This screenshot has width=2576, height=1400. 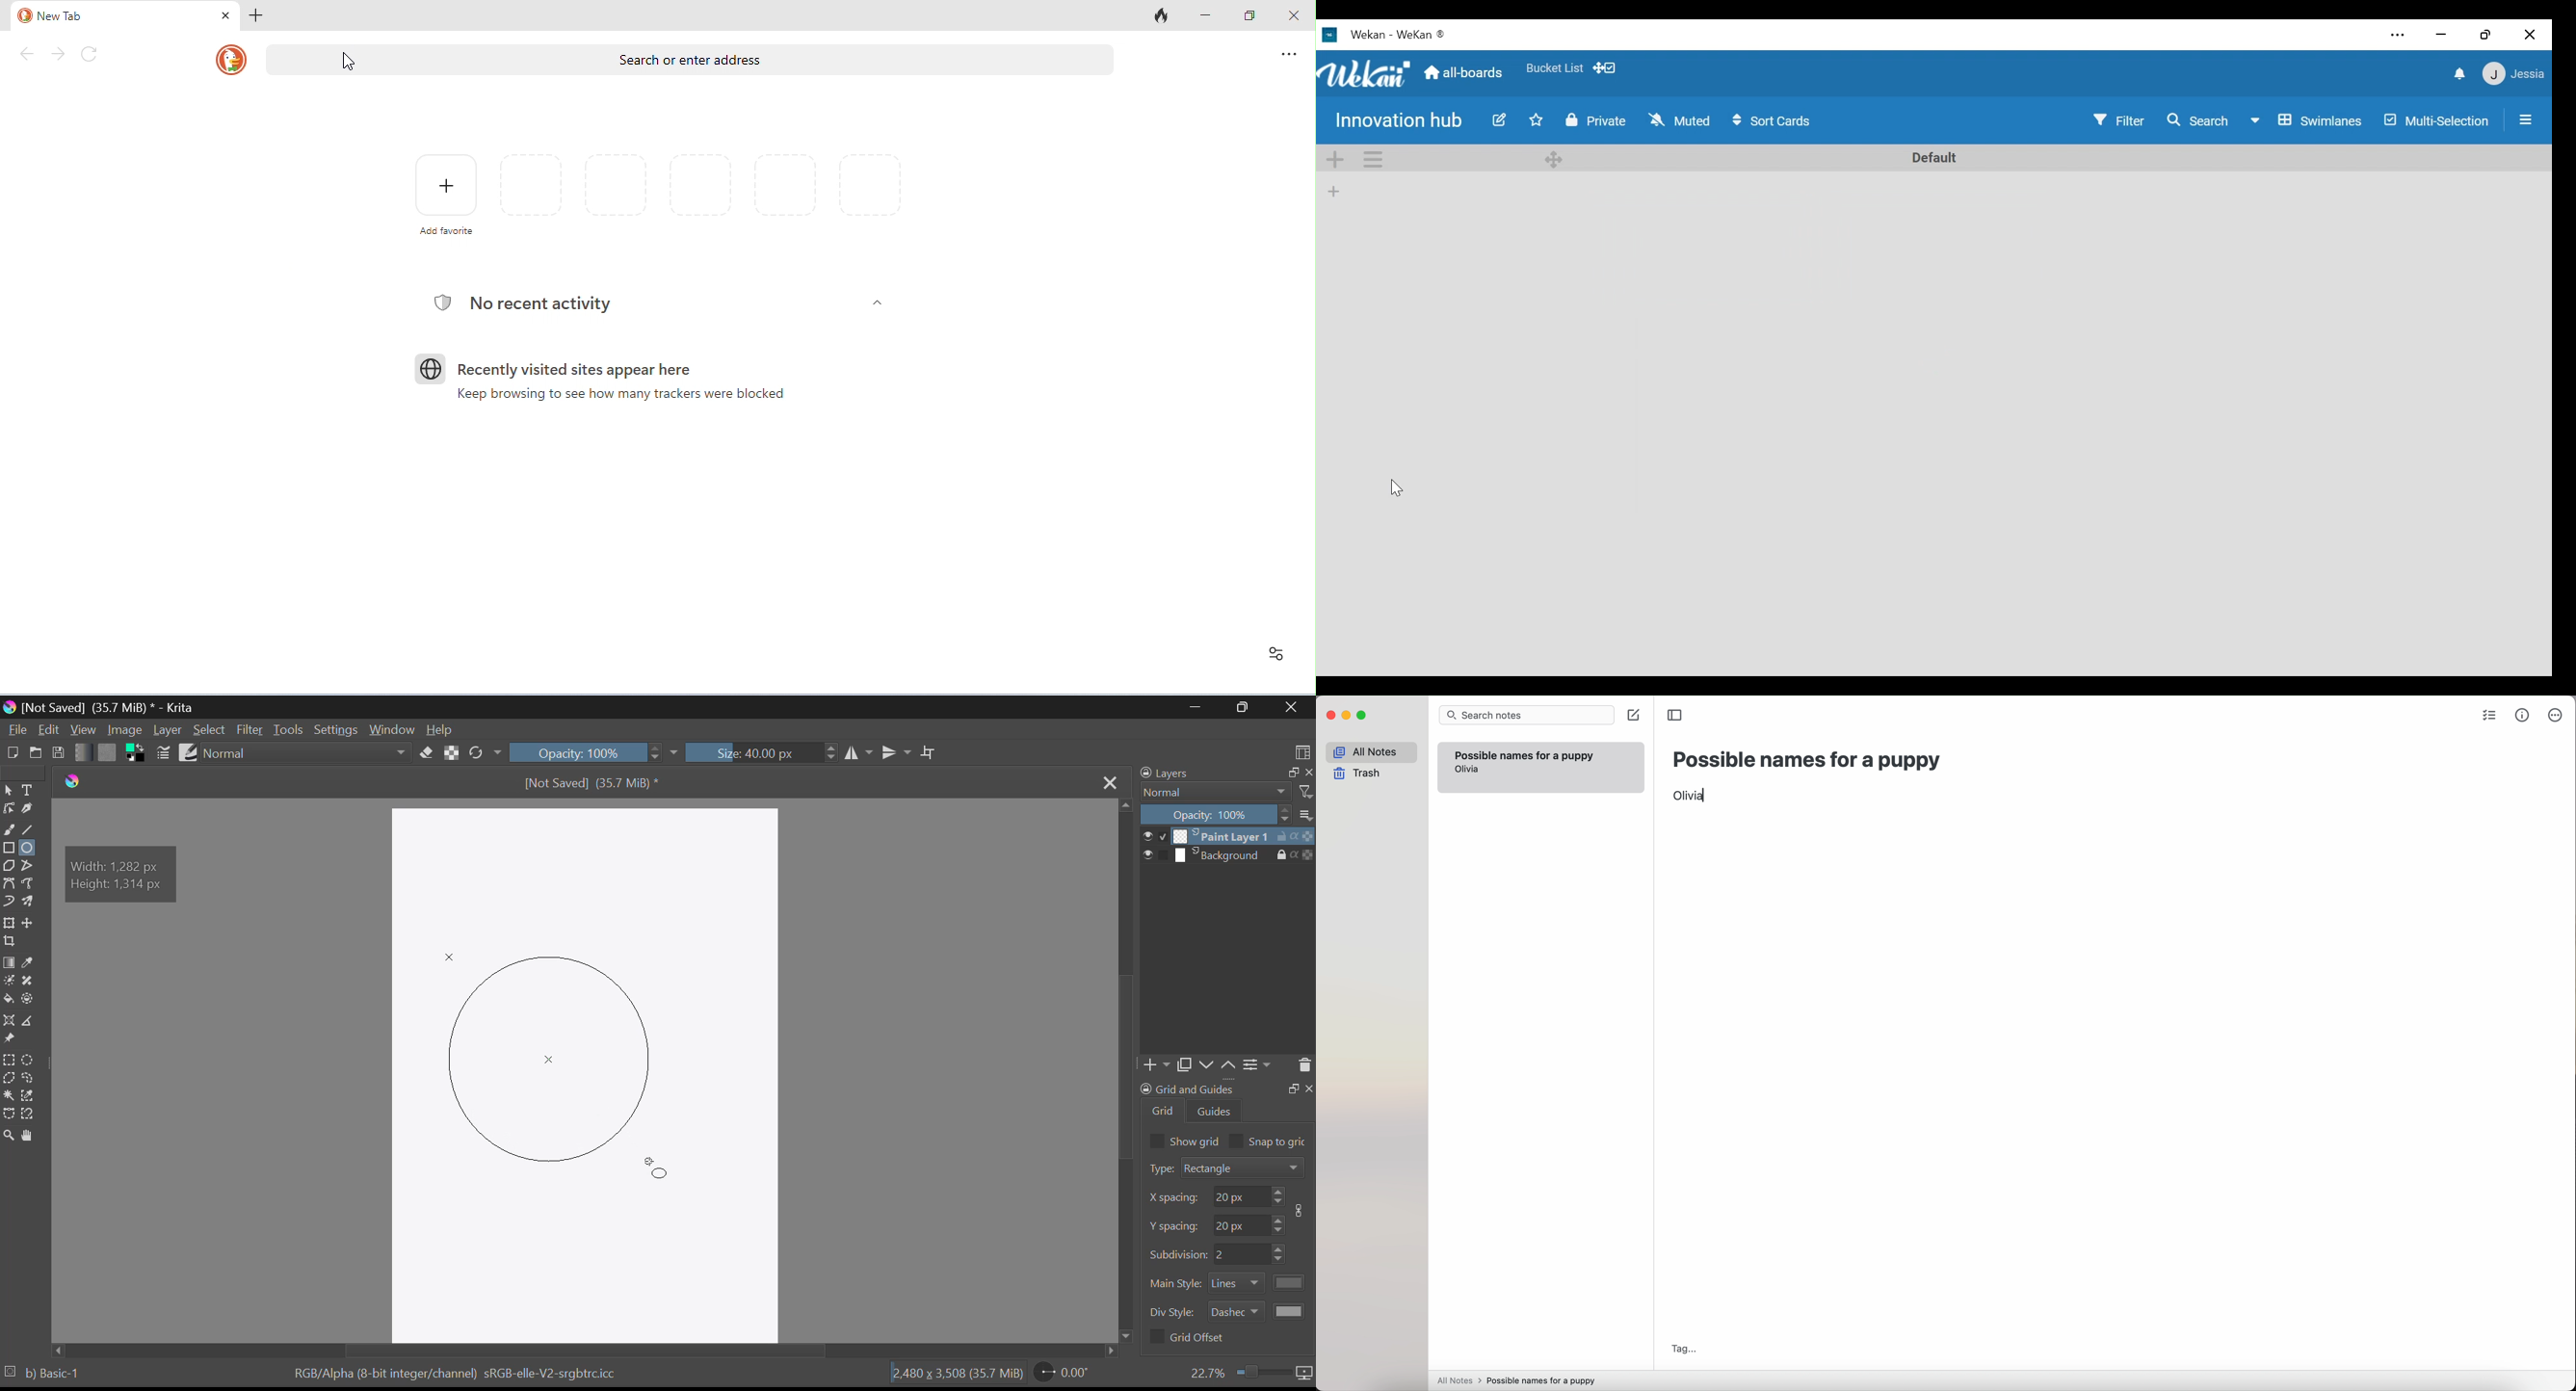 I want to click on Polygon Selection, so click(x=8, y=1079).